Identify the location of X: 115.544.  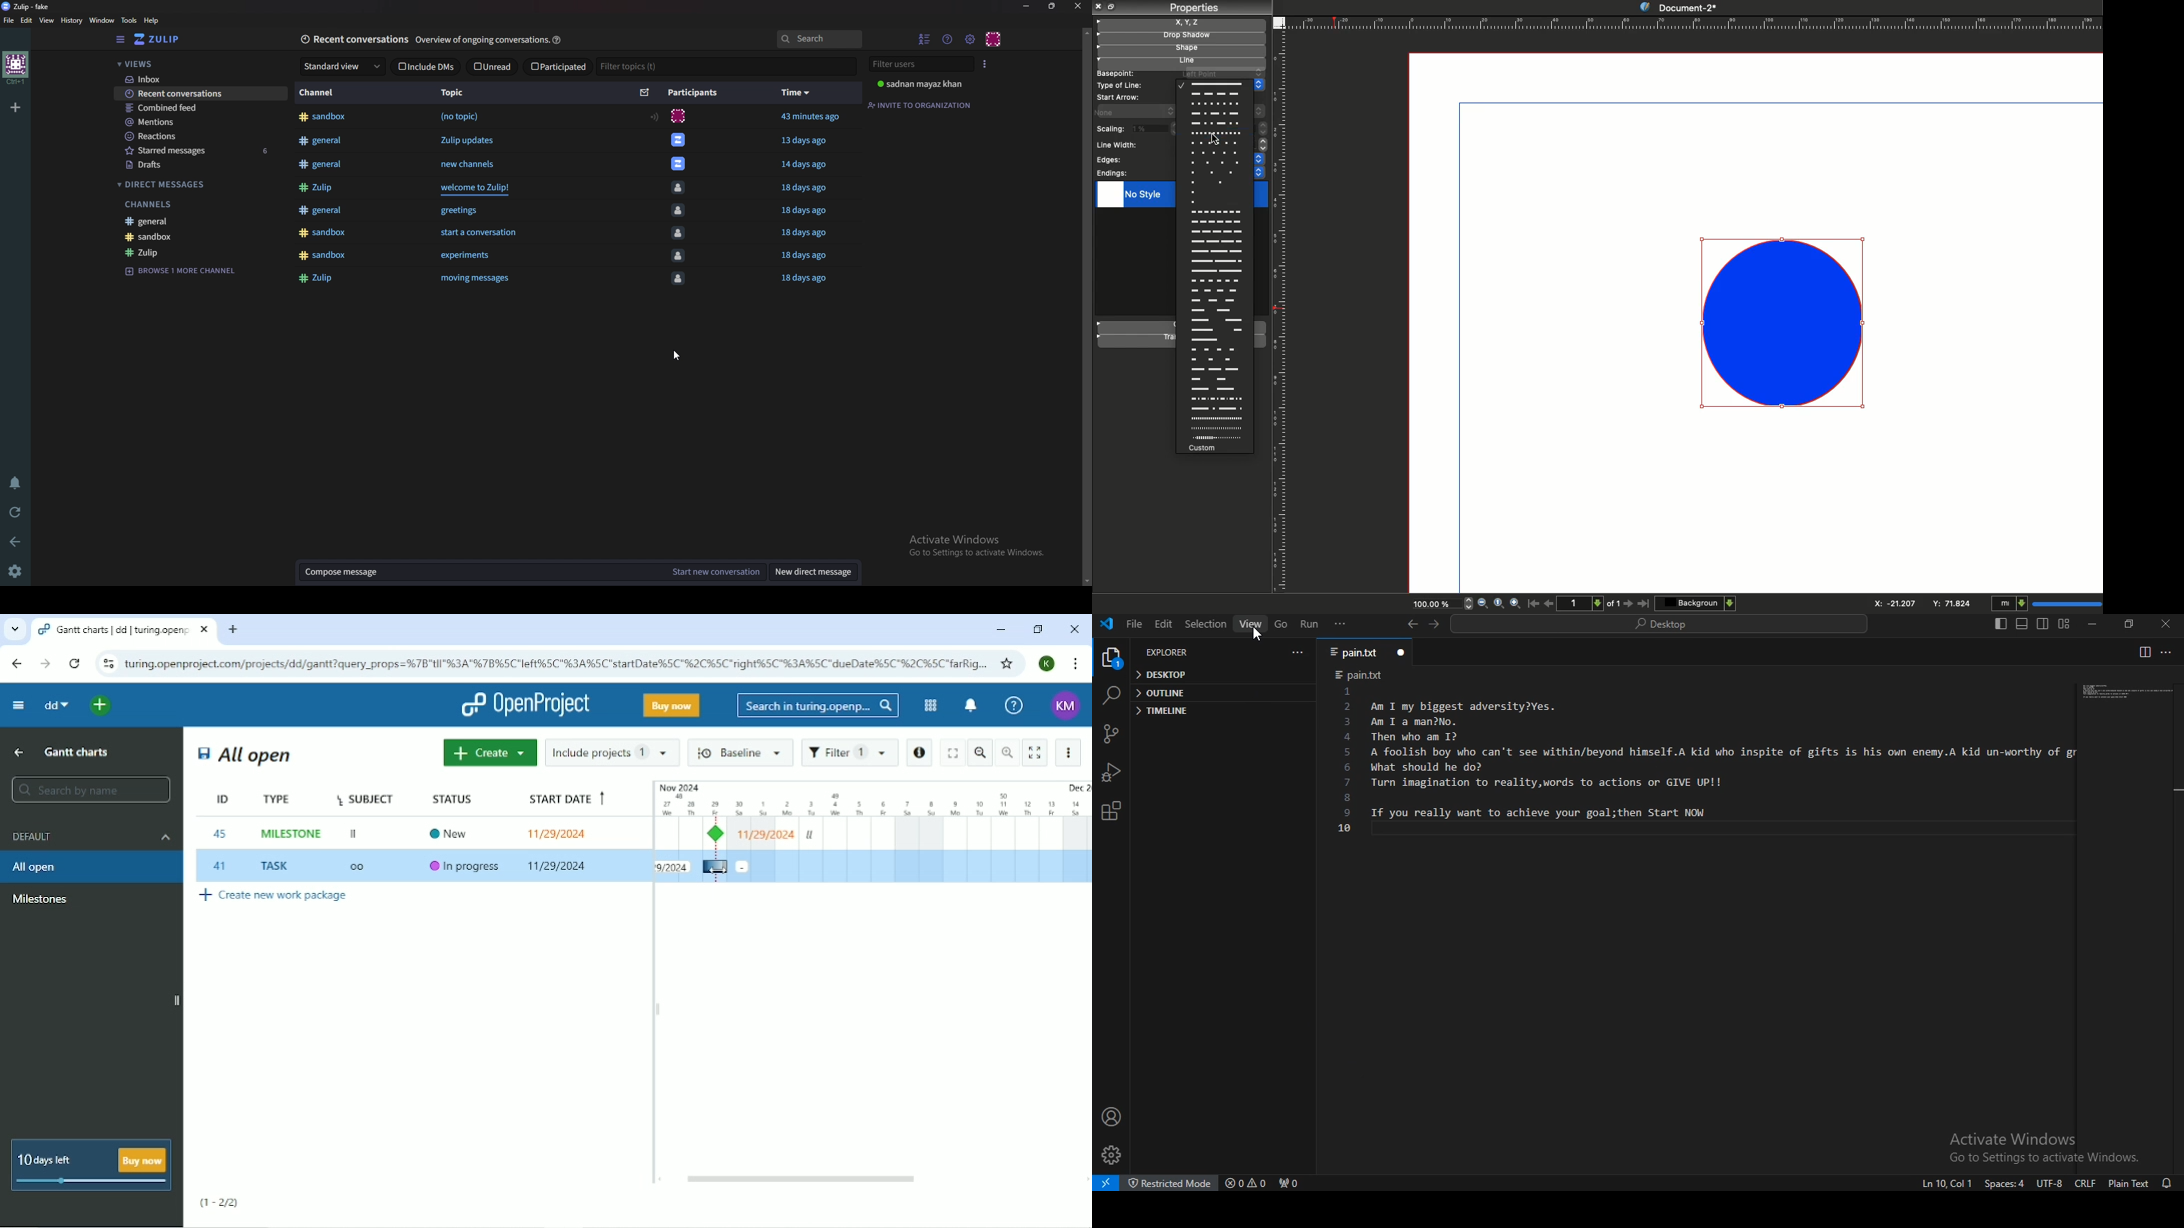
(1891, 603).